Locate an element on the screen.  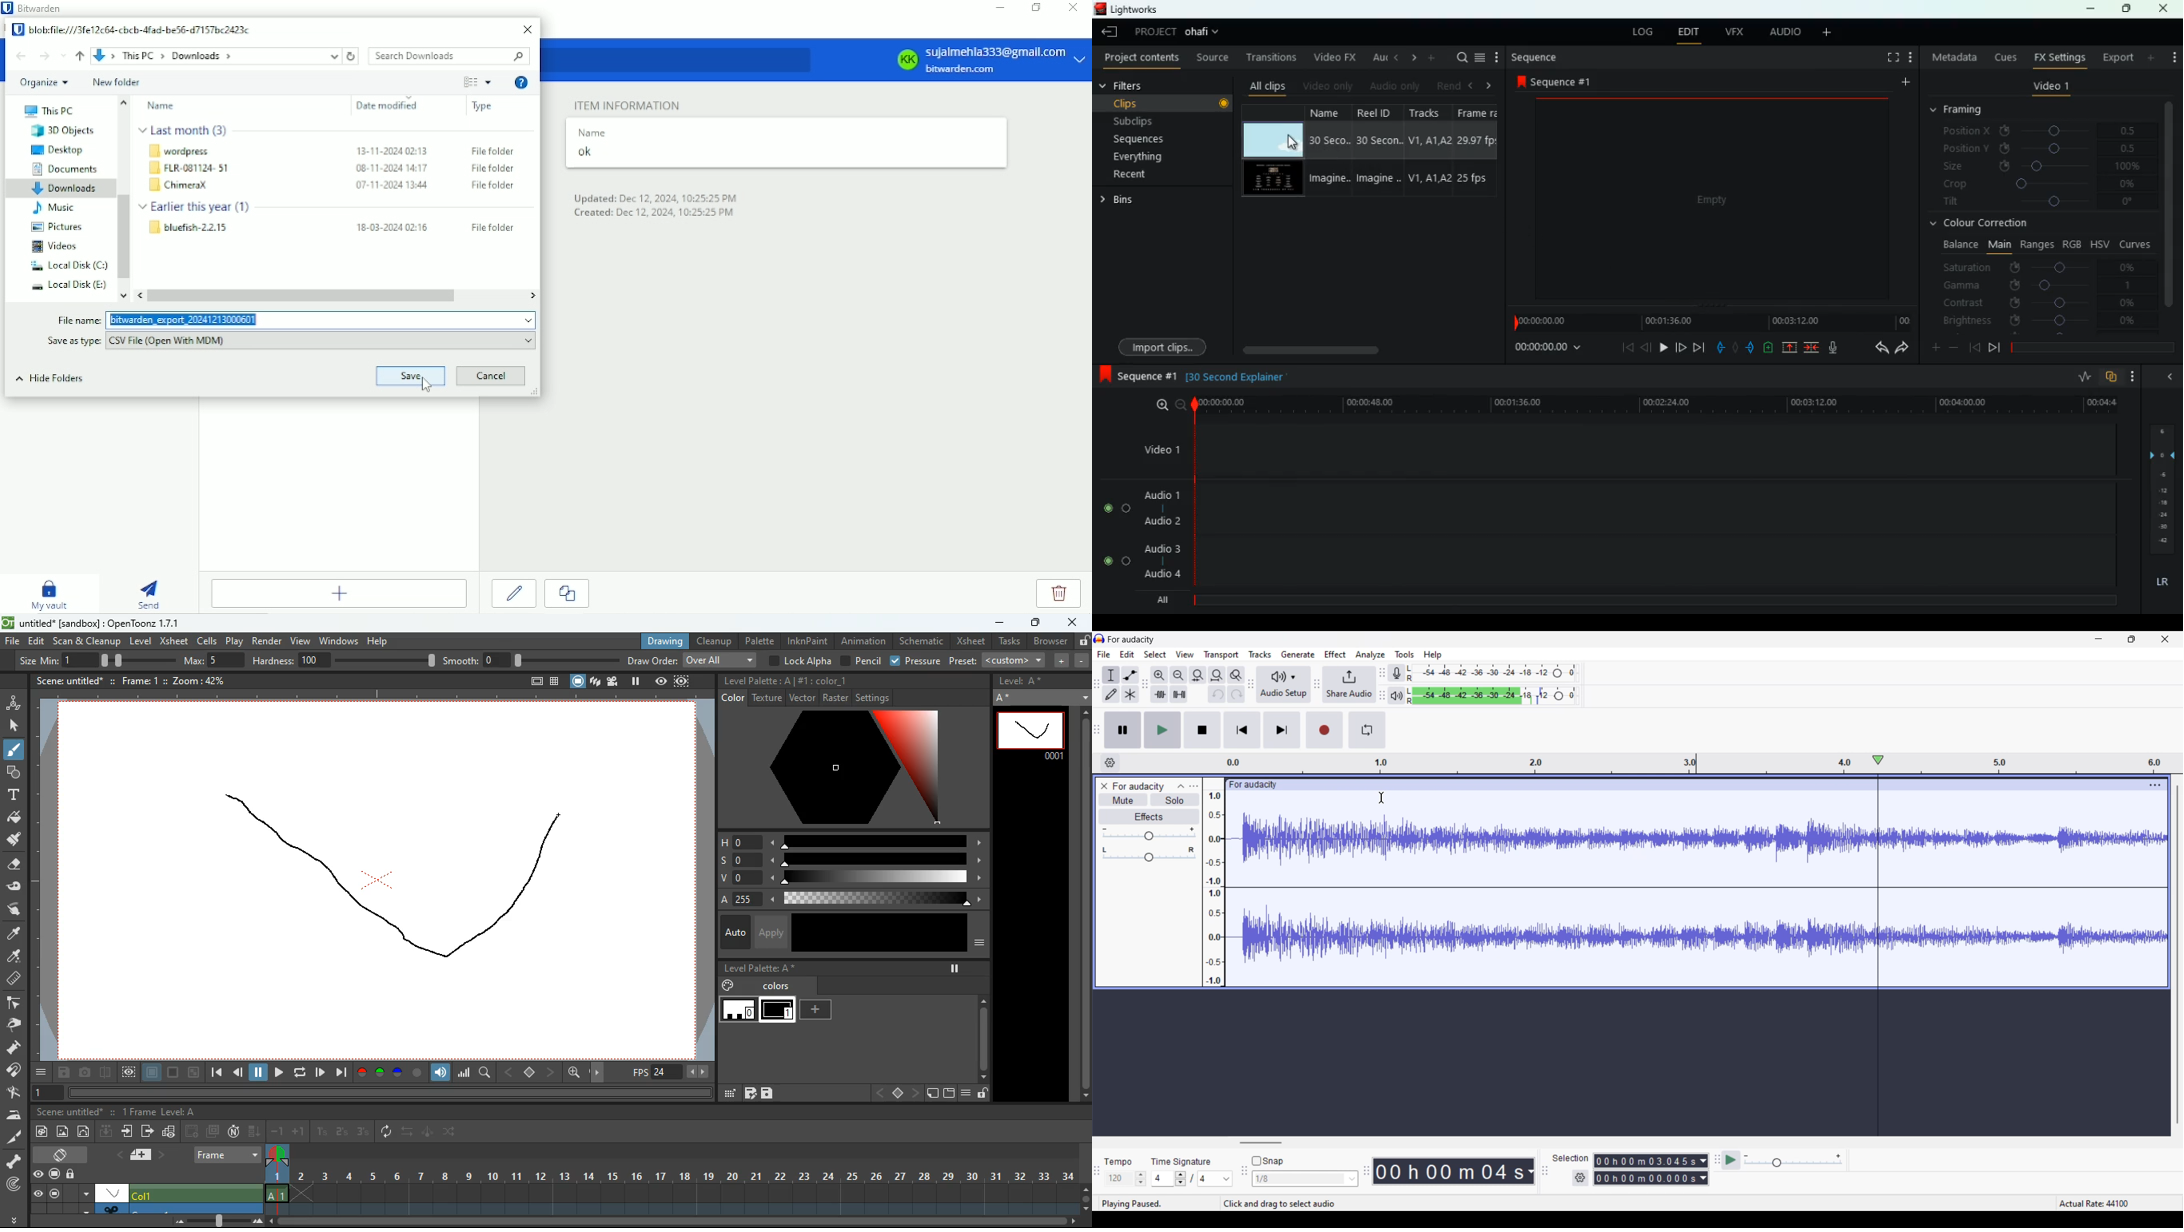
explanation is located at coordinates (1241, 376).